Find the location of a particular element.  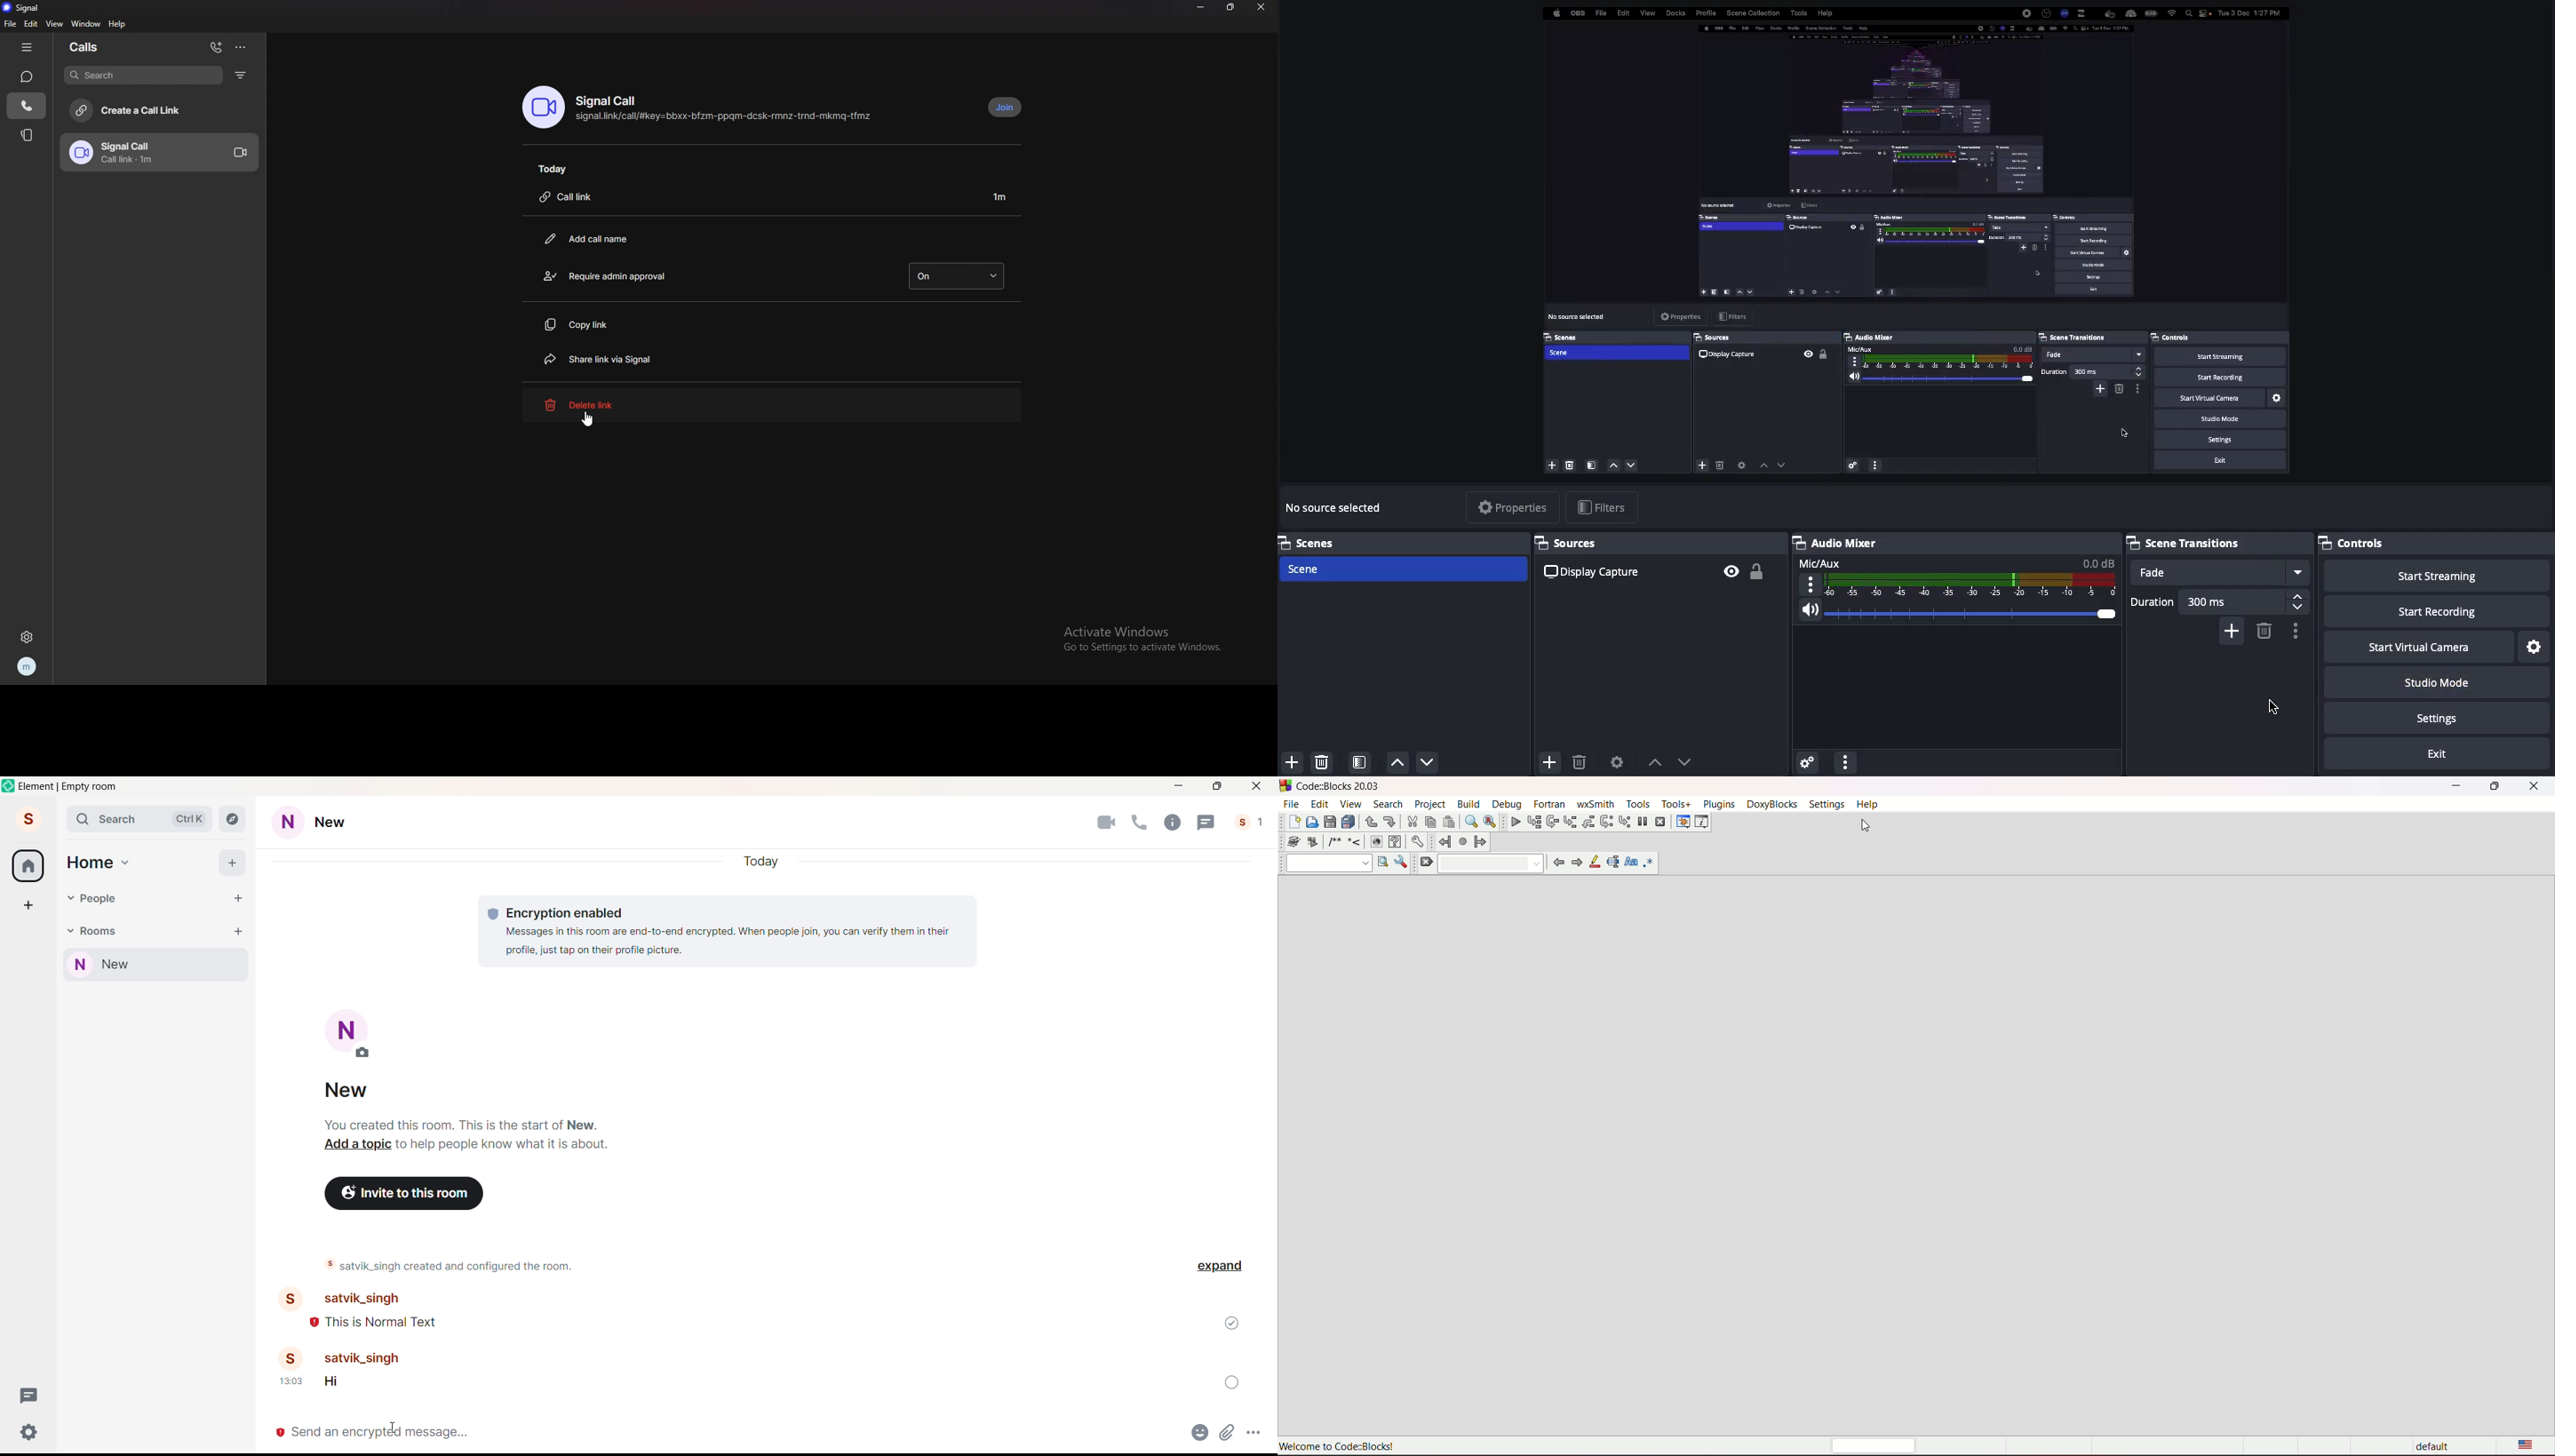

debug is located at coordinates (1514, 821).